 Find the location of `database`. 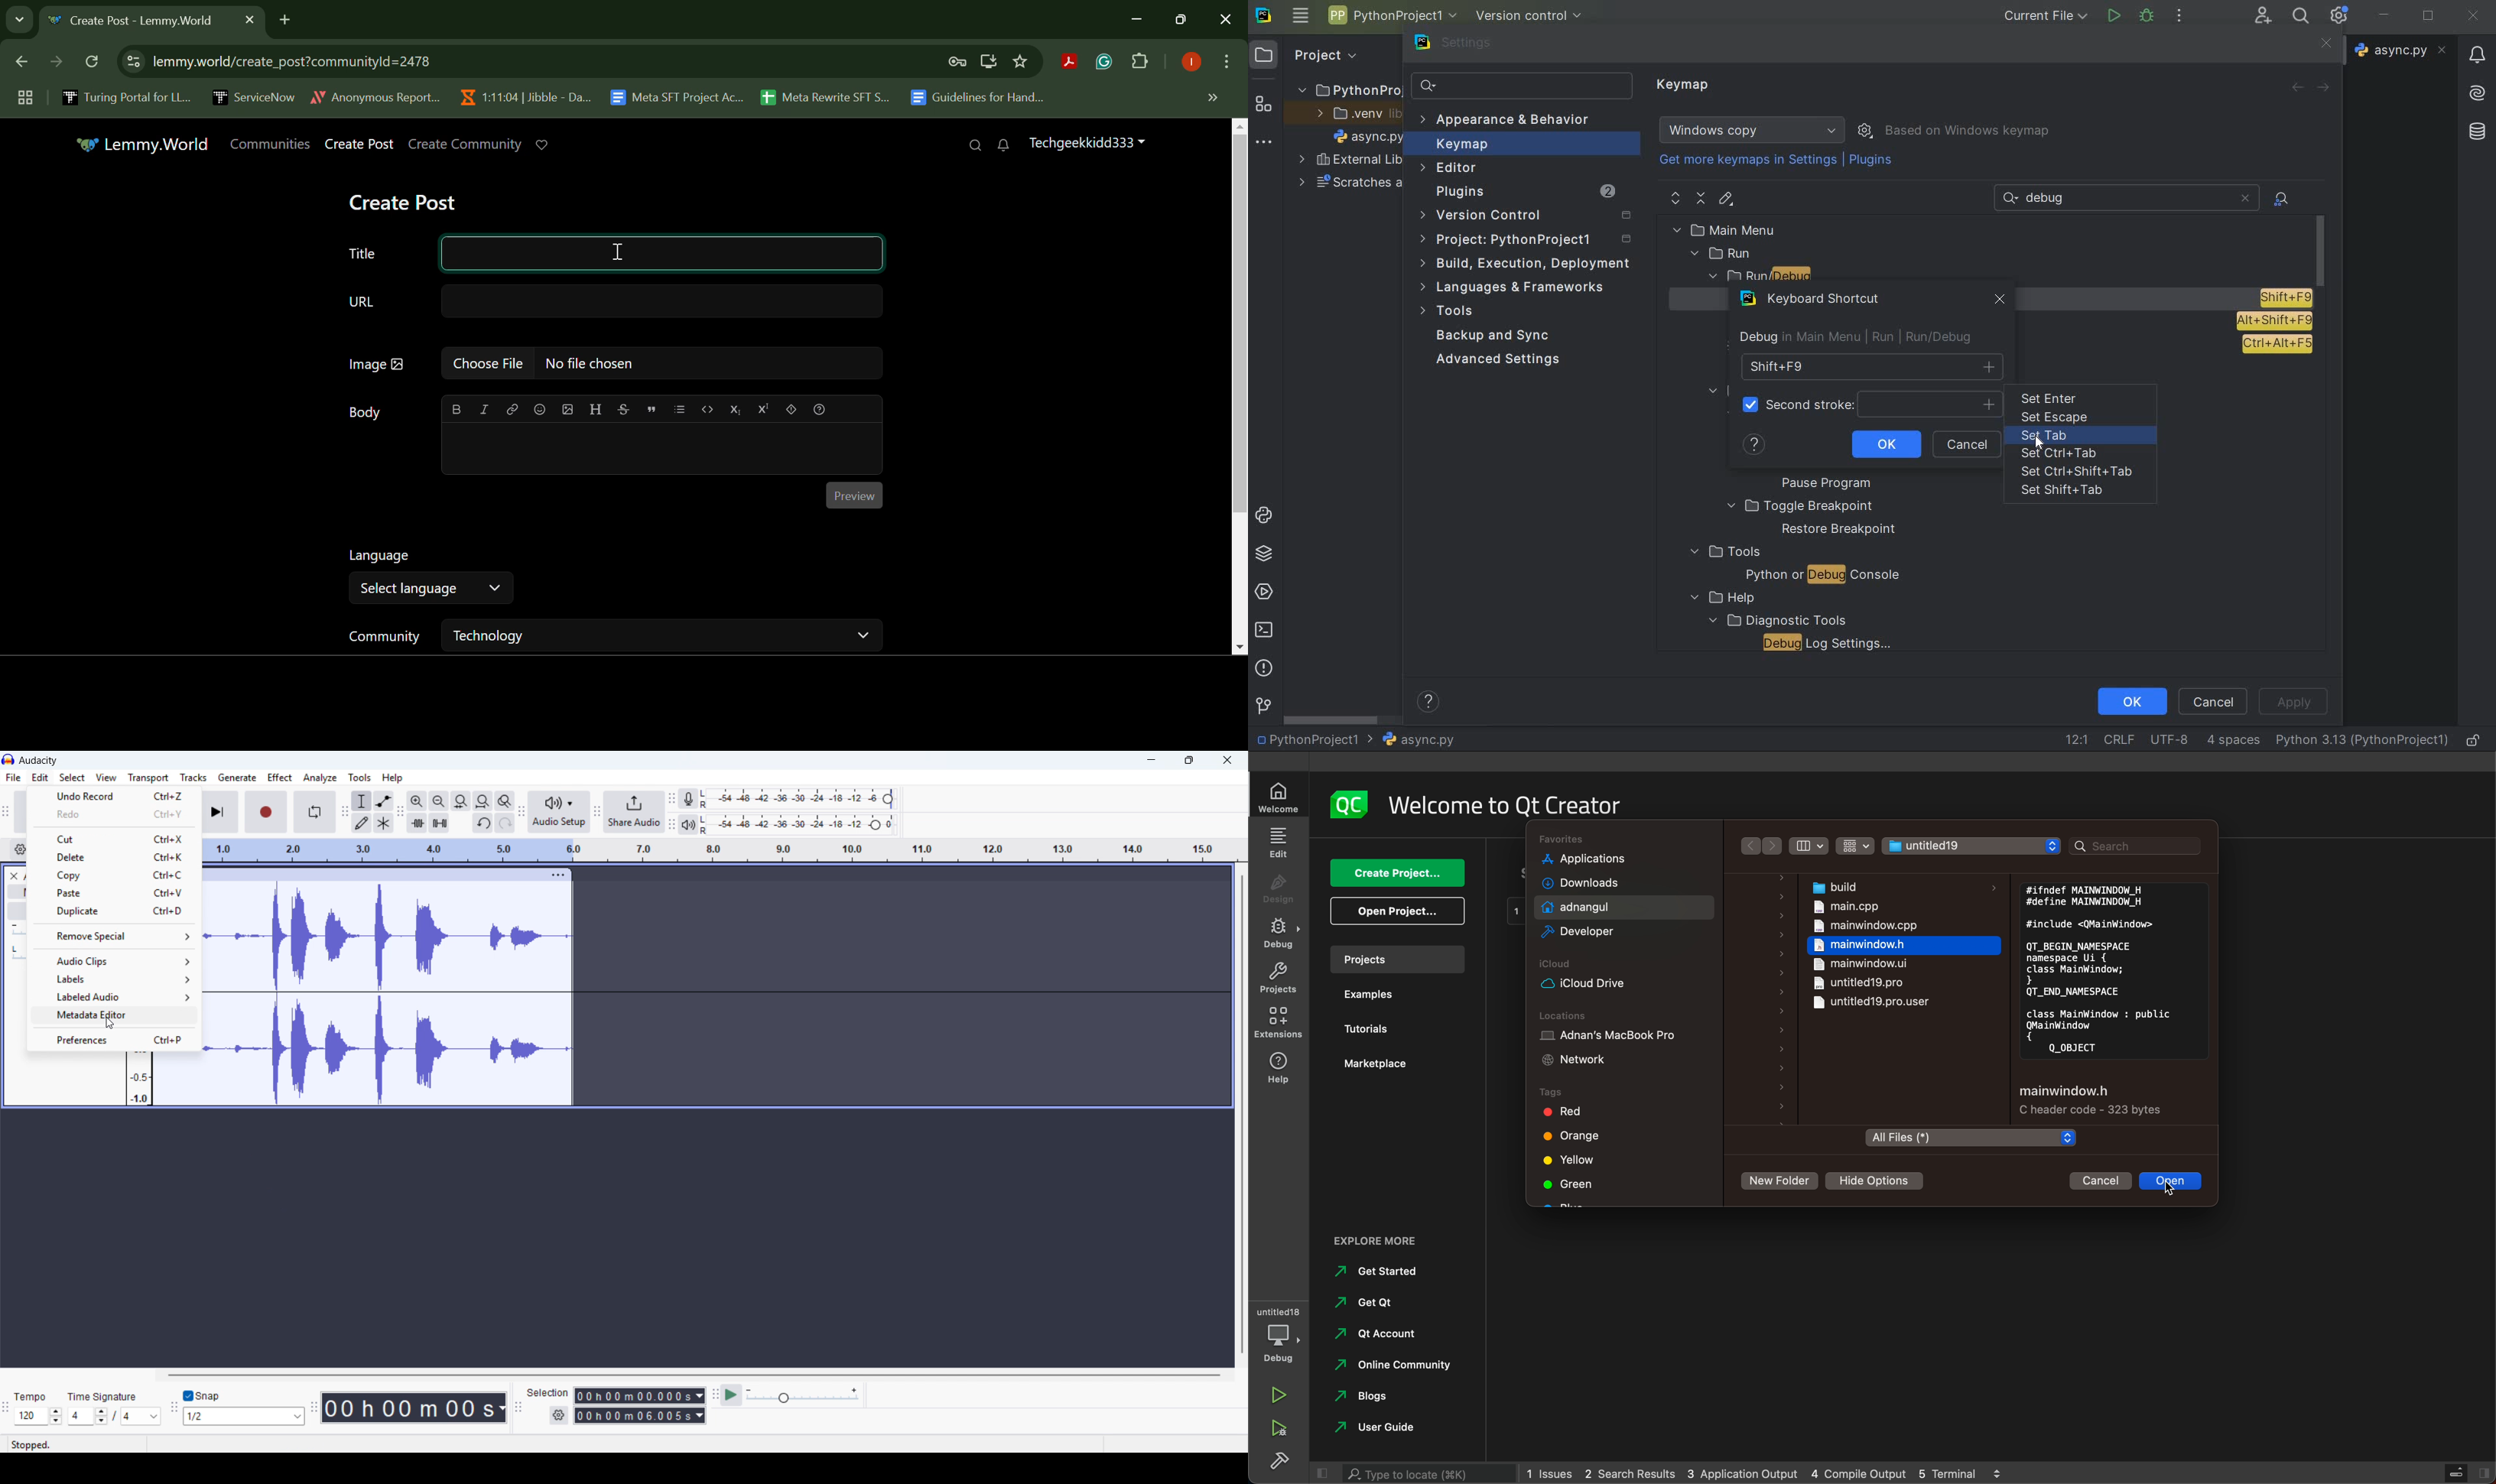

database is located at coordinates (2479, 129).